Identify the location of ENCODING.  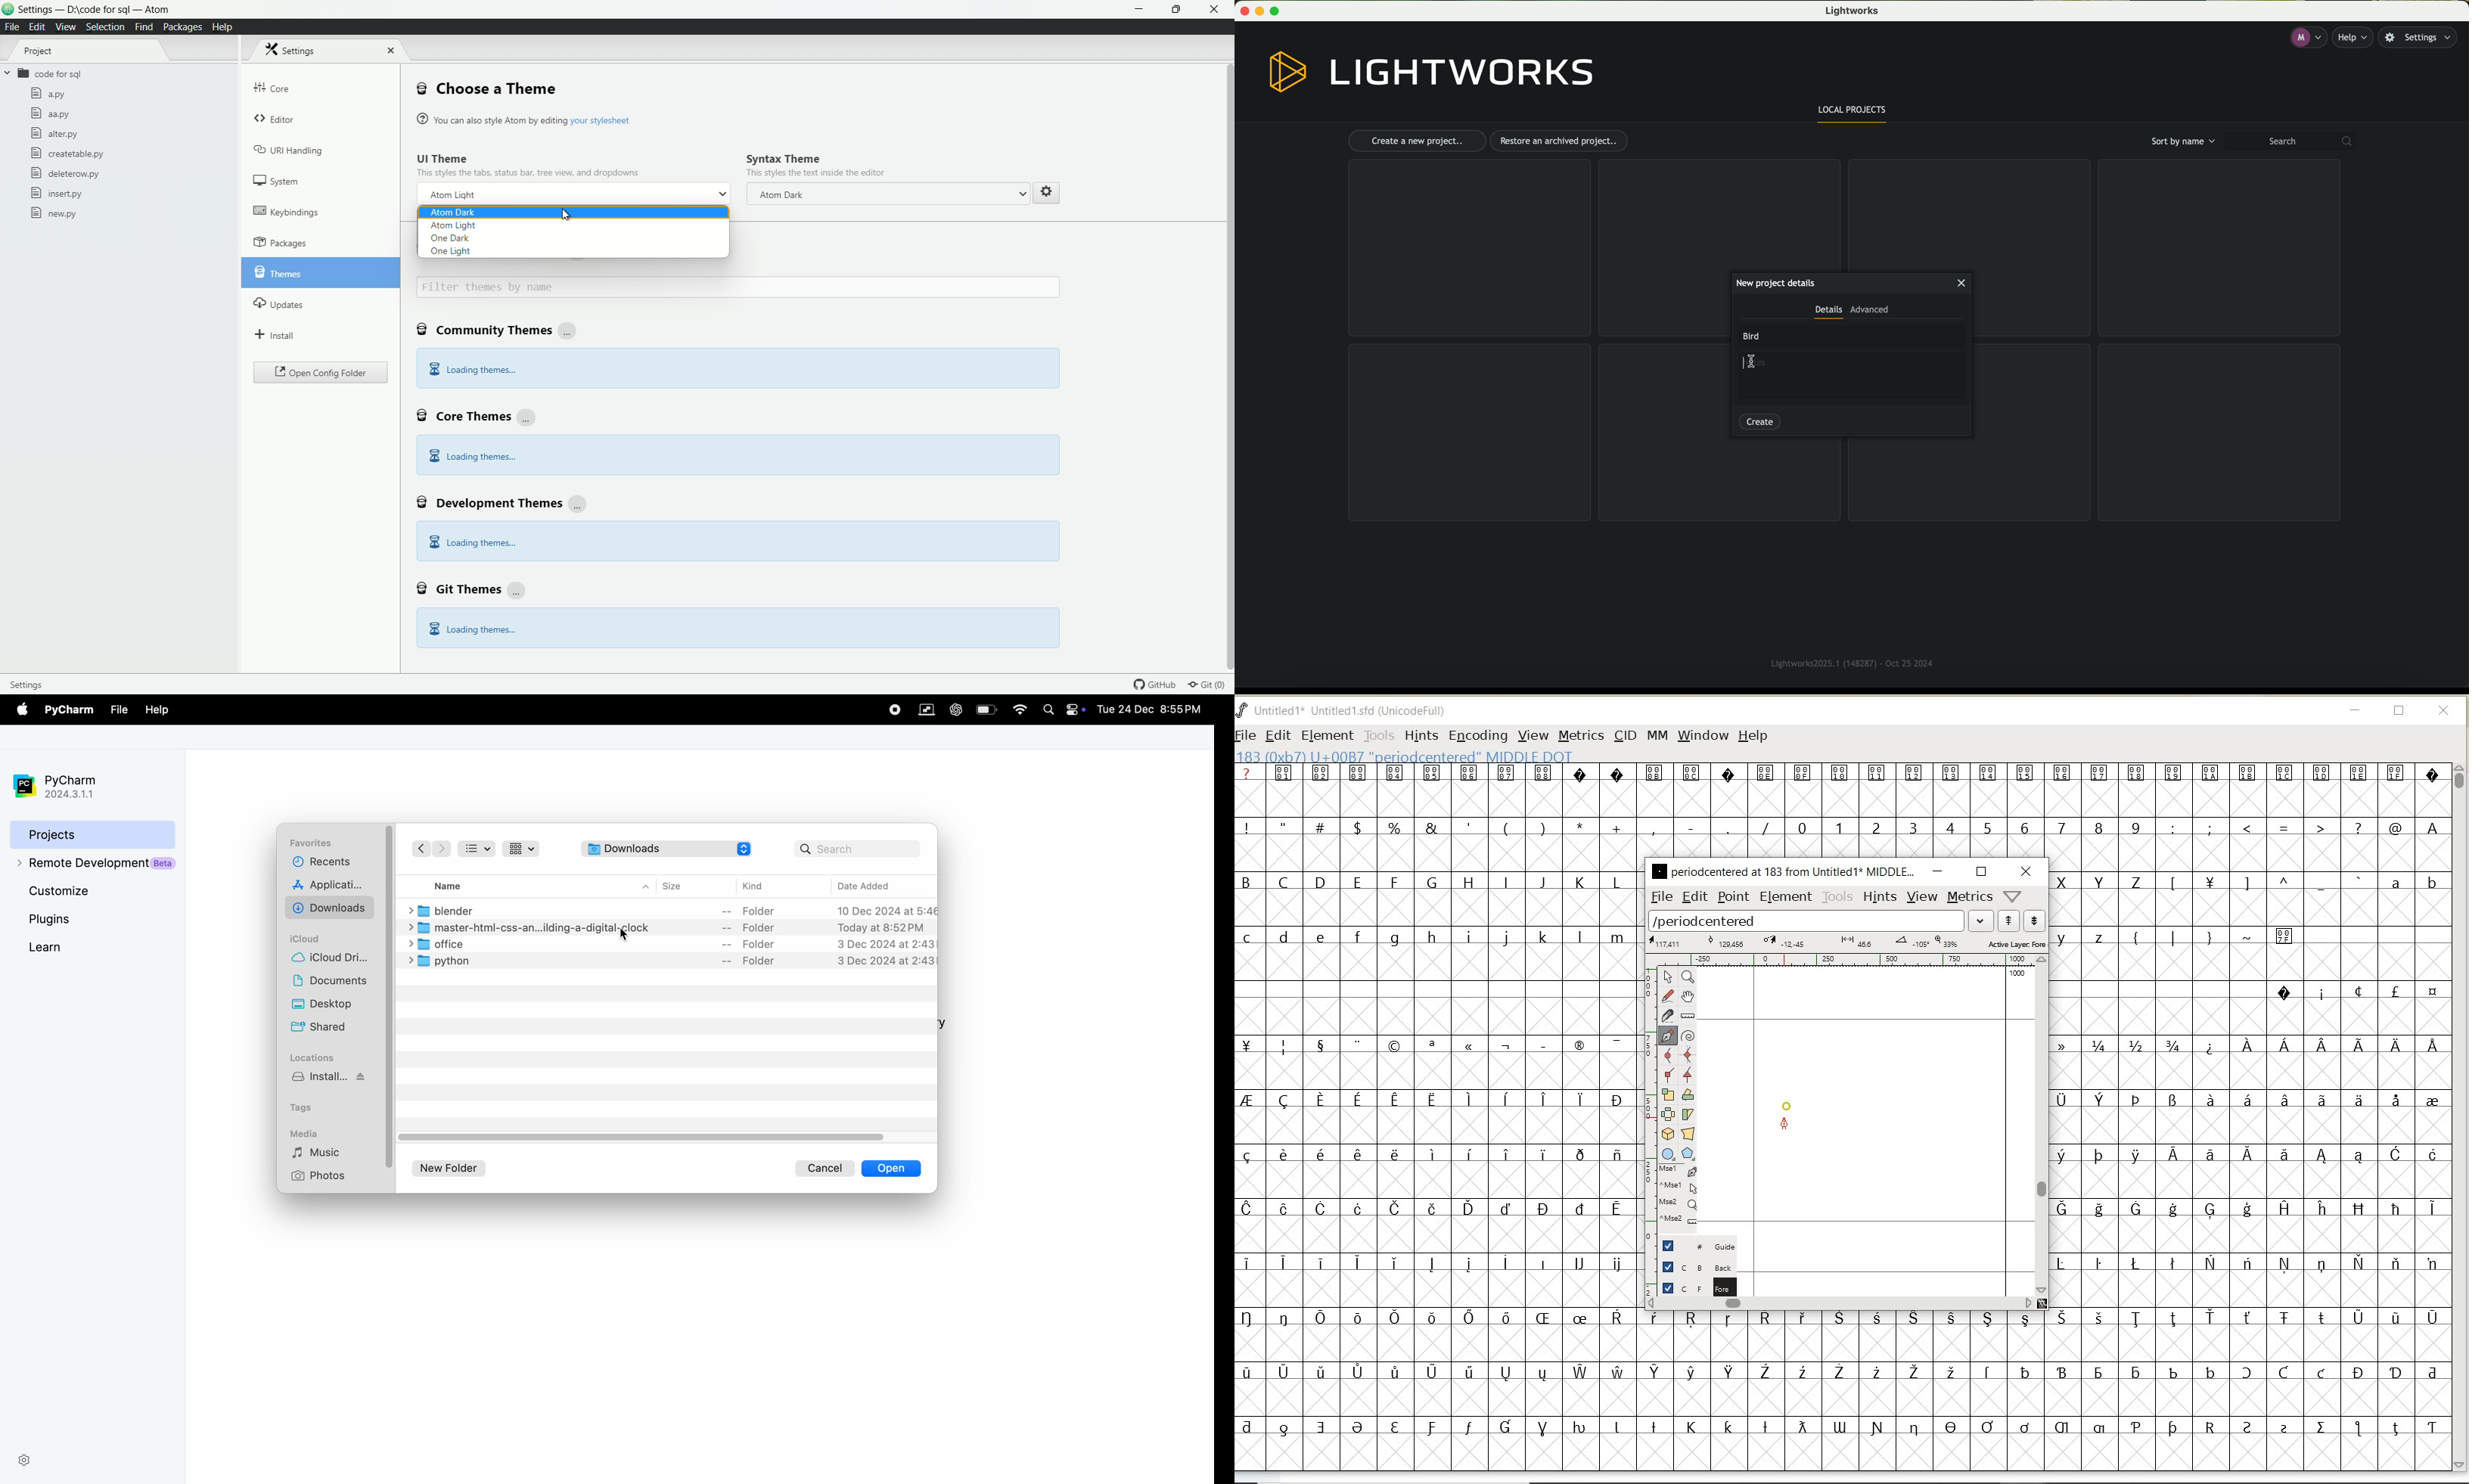
(1478, 737).